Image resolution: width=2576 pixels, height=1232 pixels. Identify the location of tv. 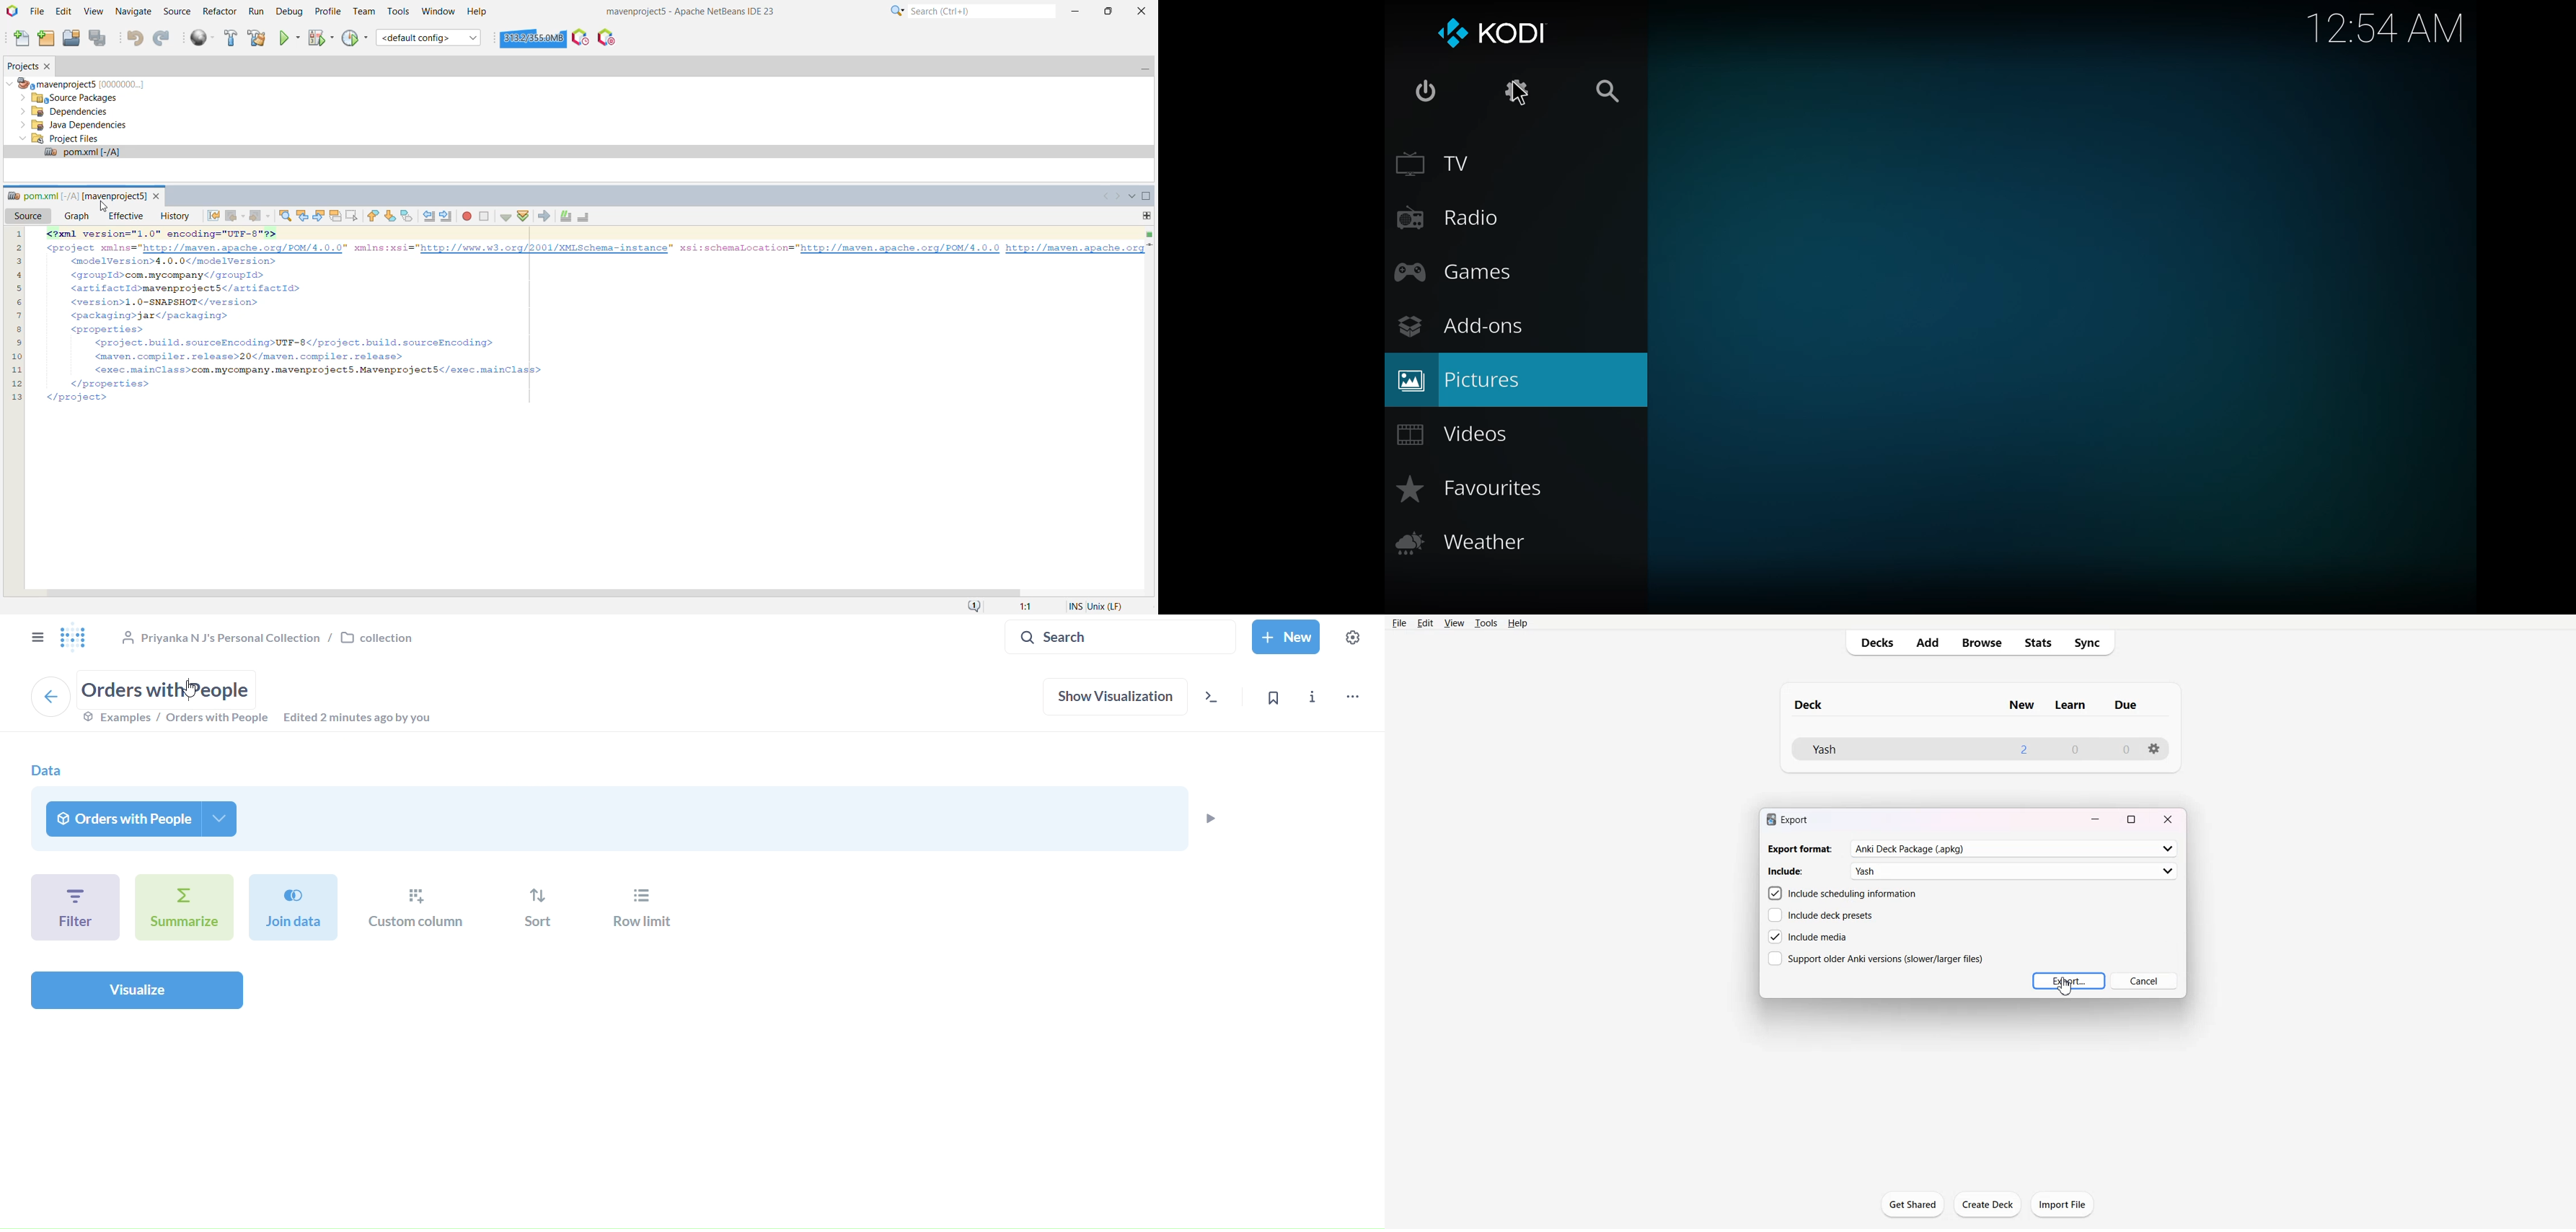
(1438, 166).